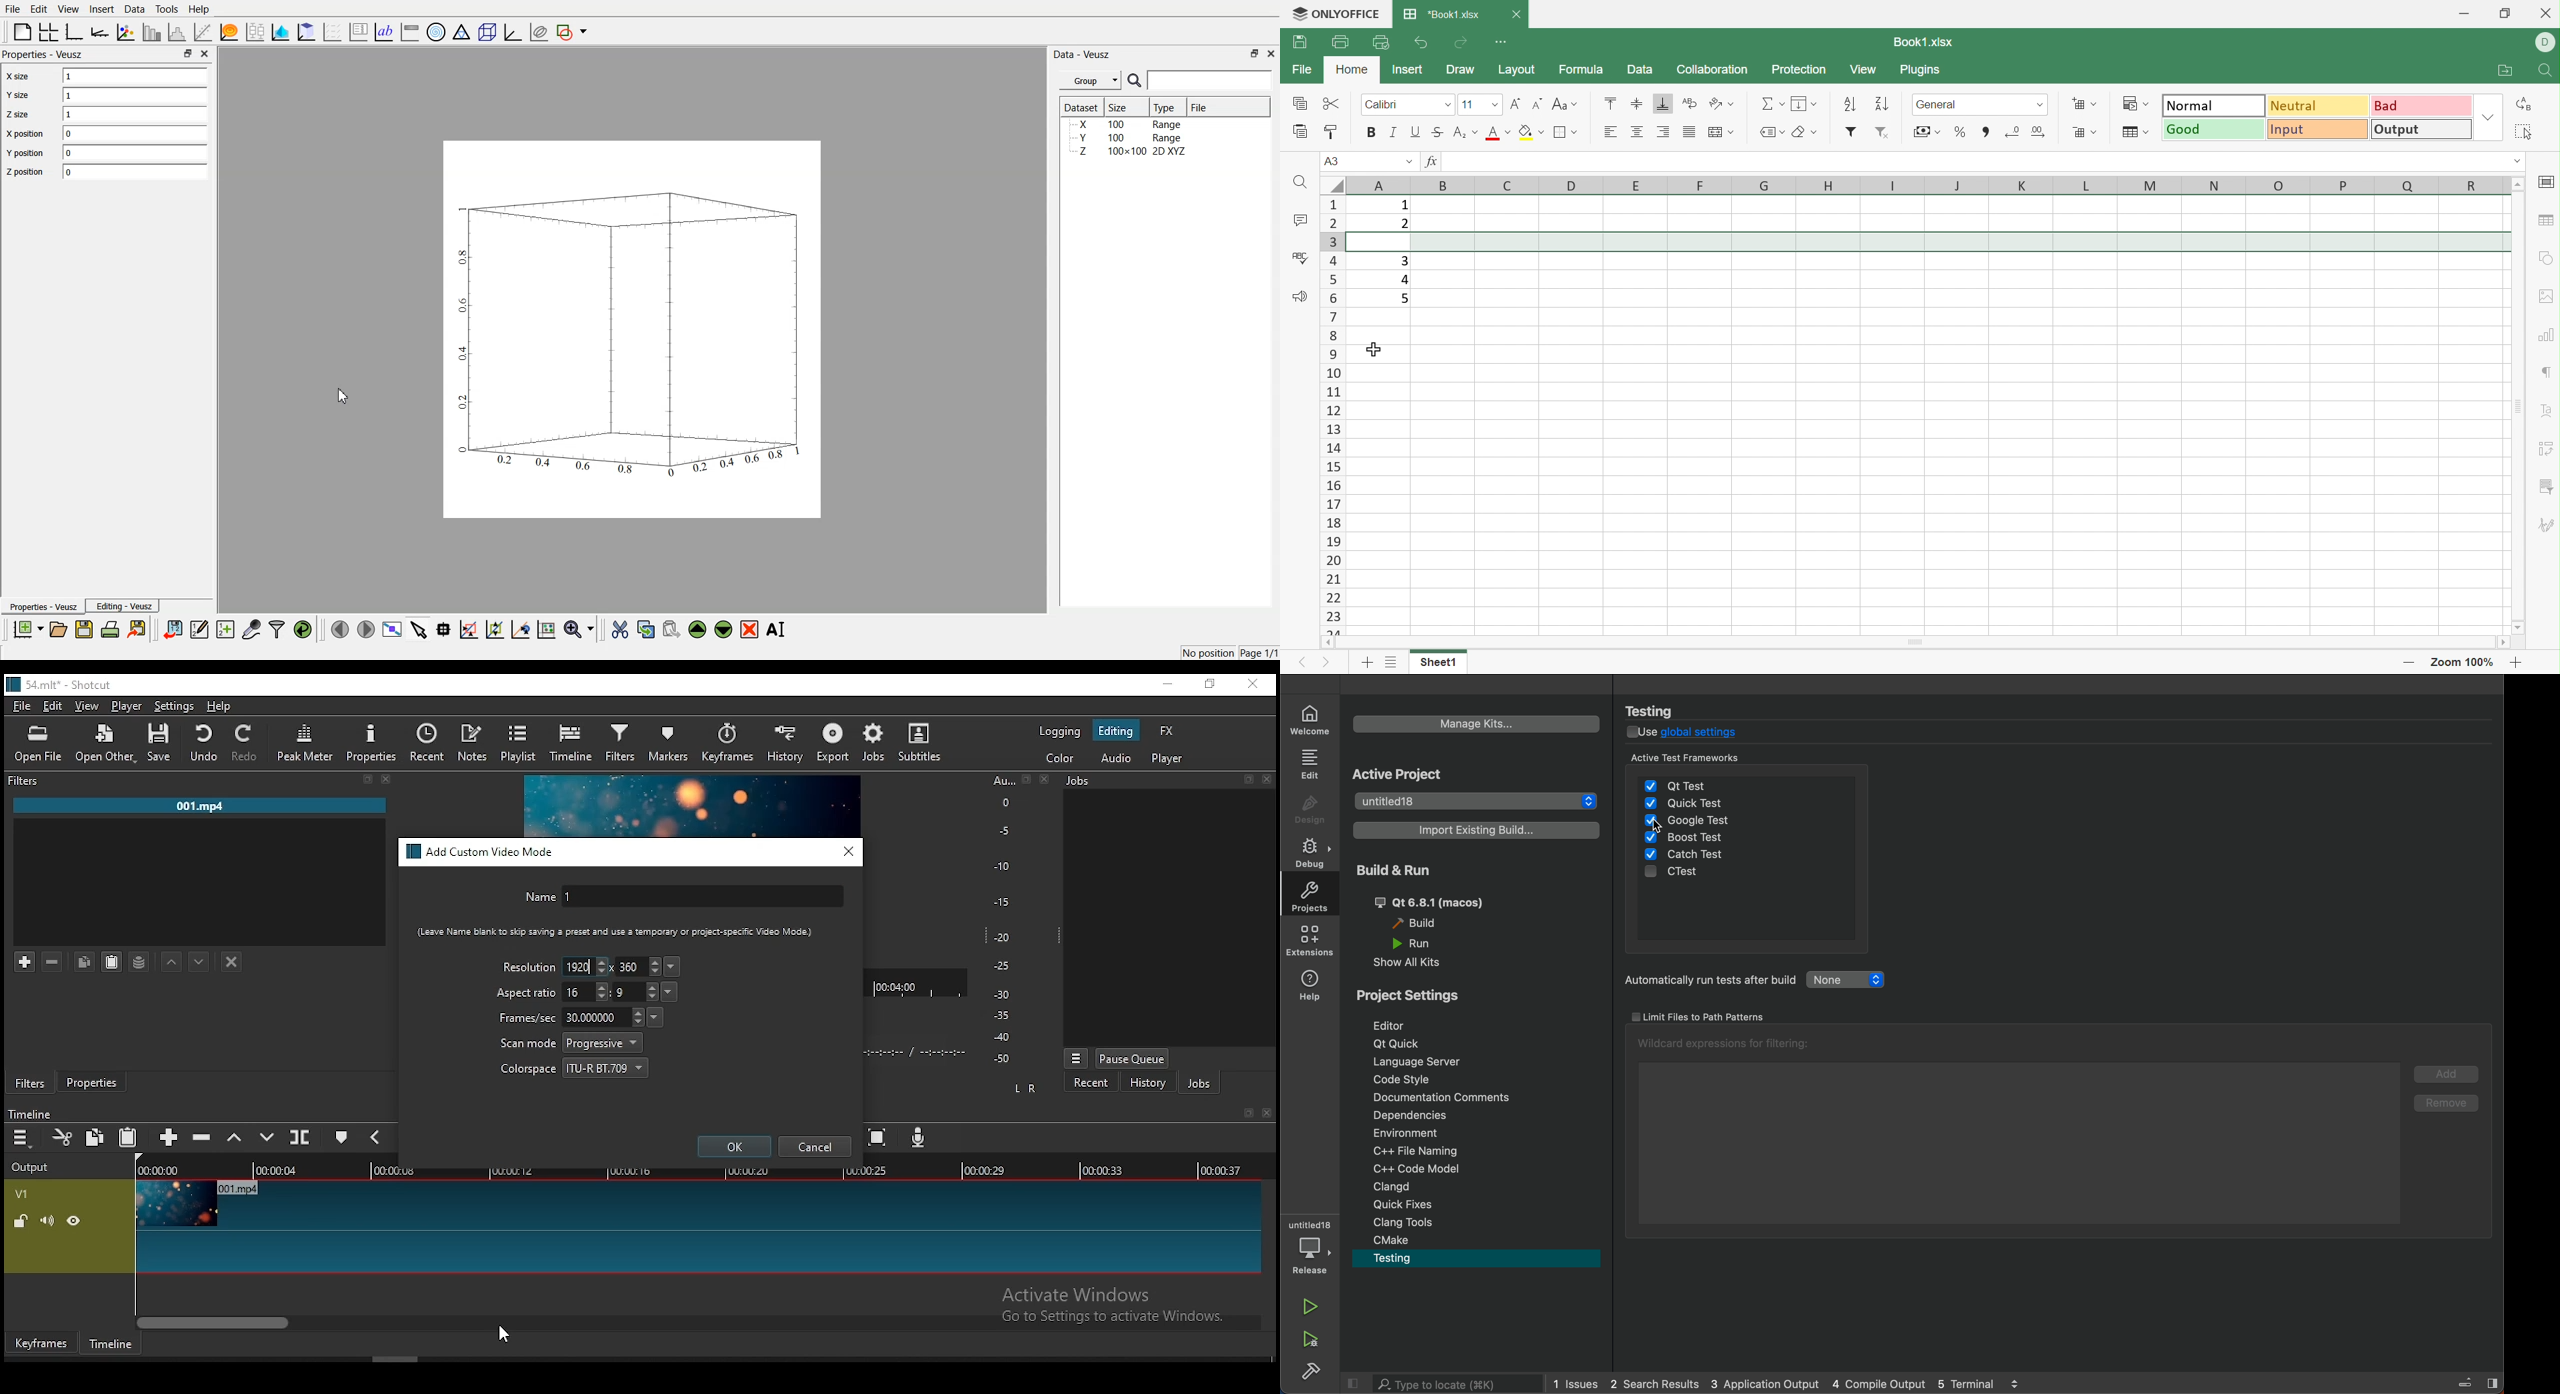  What do you see at coordinates (1375, 351) in the screenshot?
I see `Cursor` at bounding box center [1375, 351].